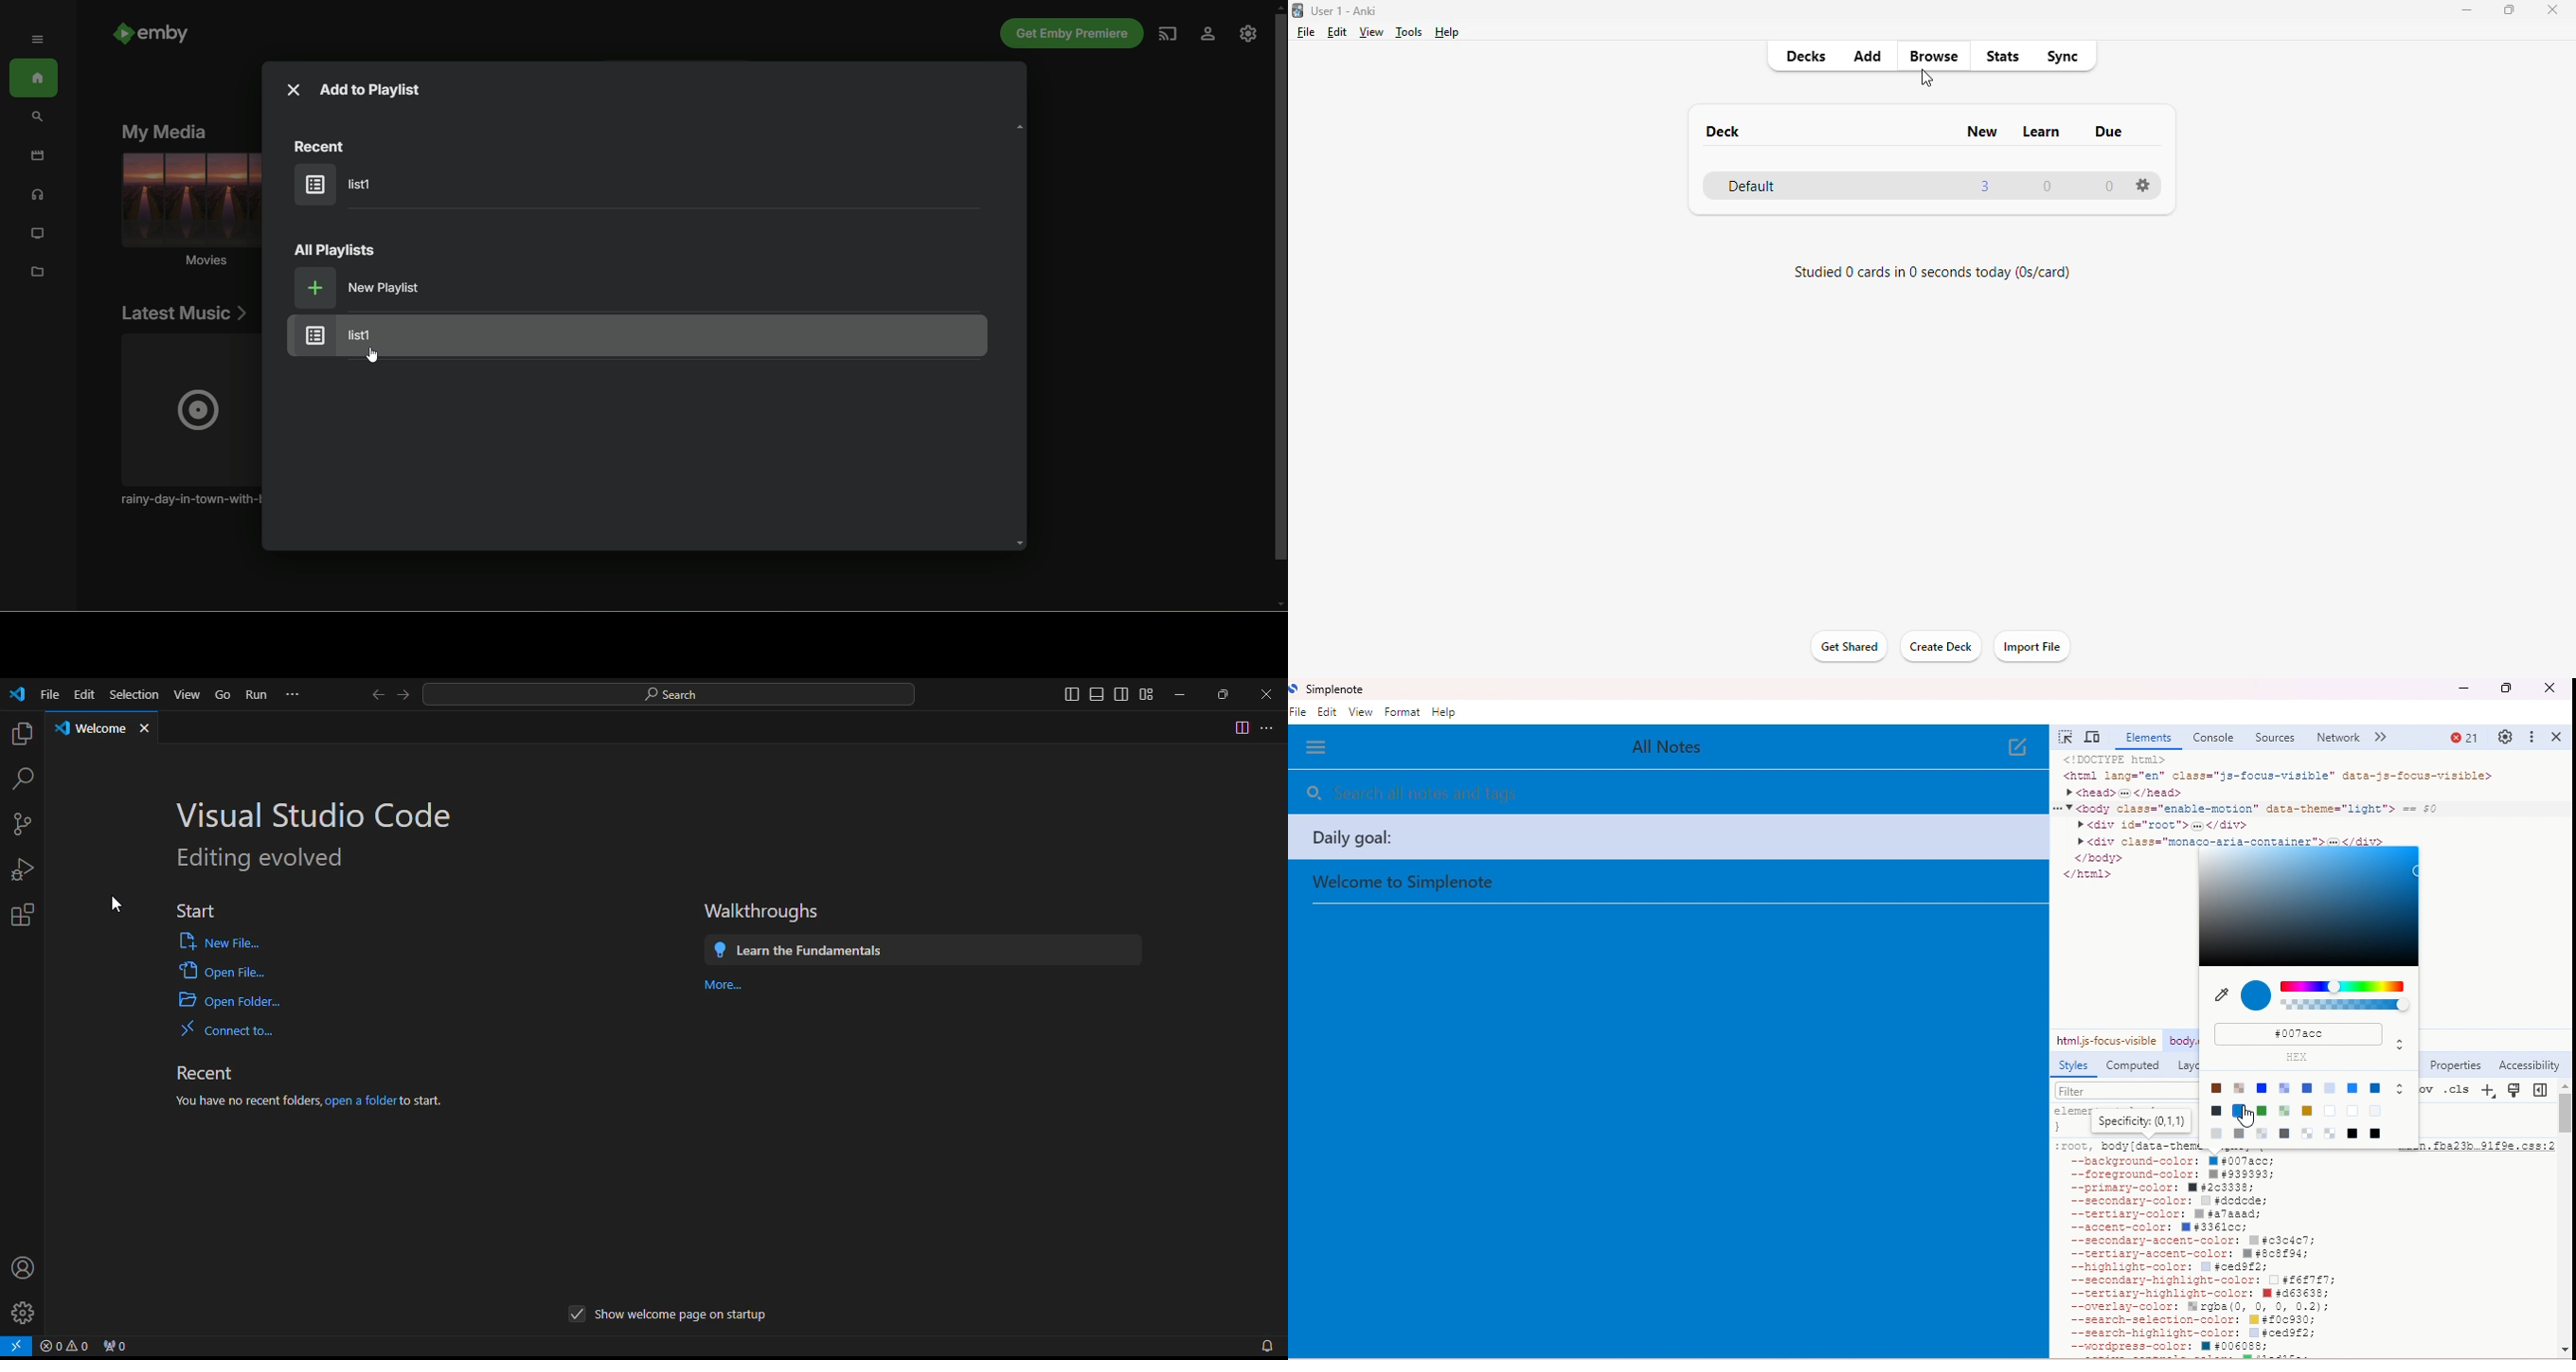 This screenshot has width=2576, height=1372. What do you see at coordinates (1330, 713) in the screenshot?
I see `edit` at bounding box center [1330, 713].